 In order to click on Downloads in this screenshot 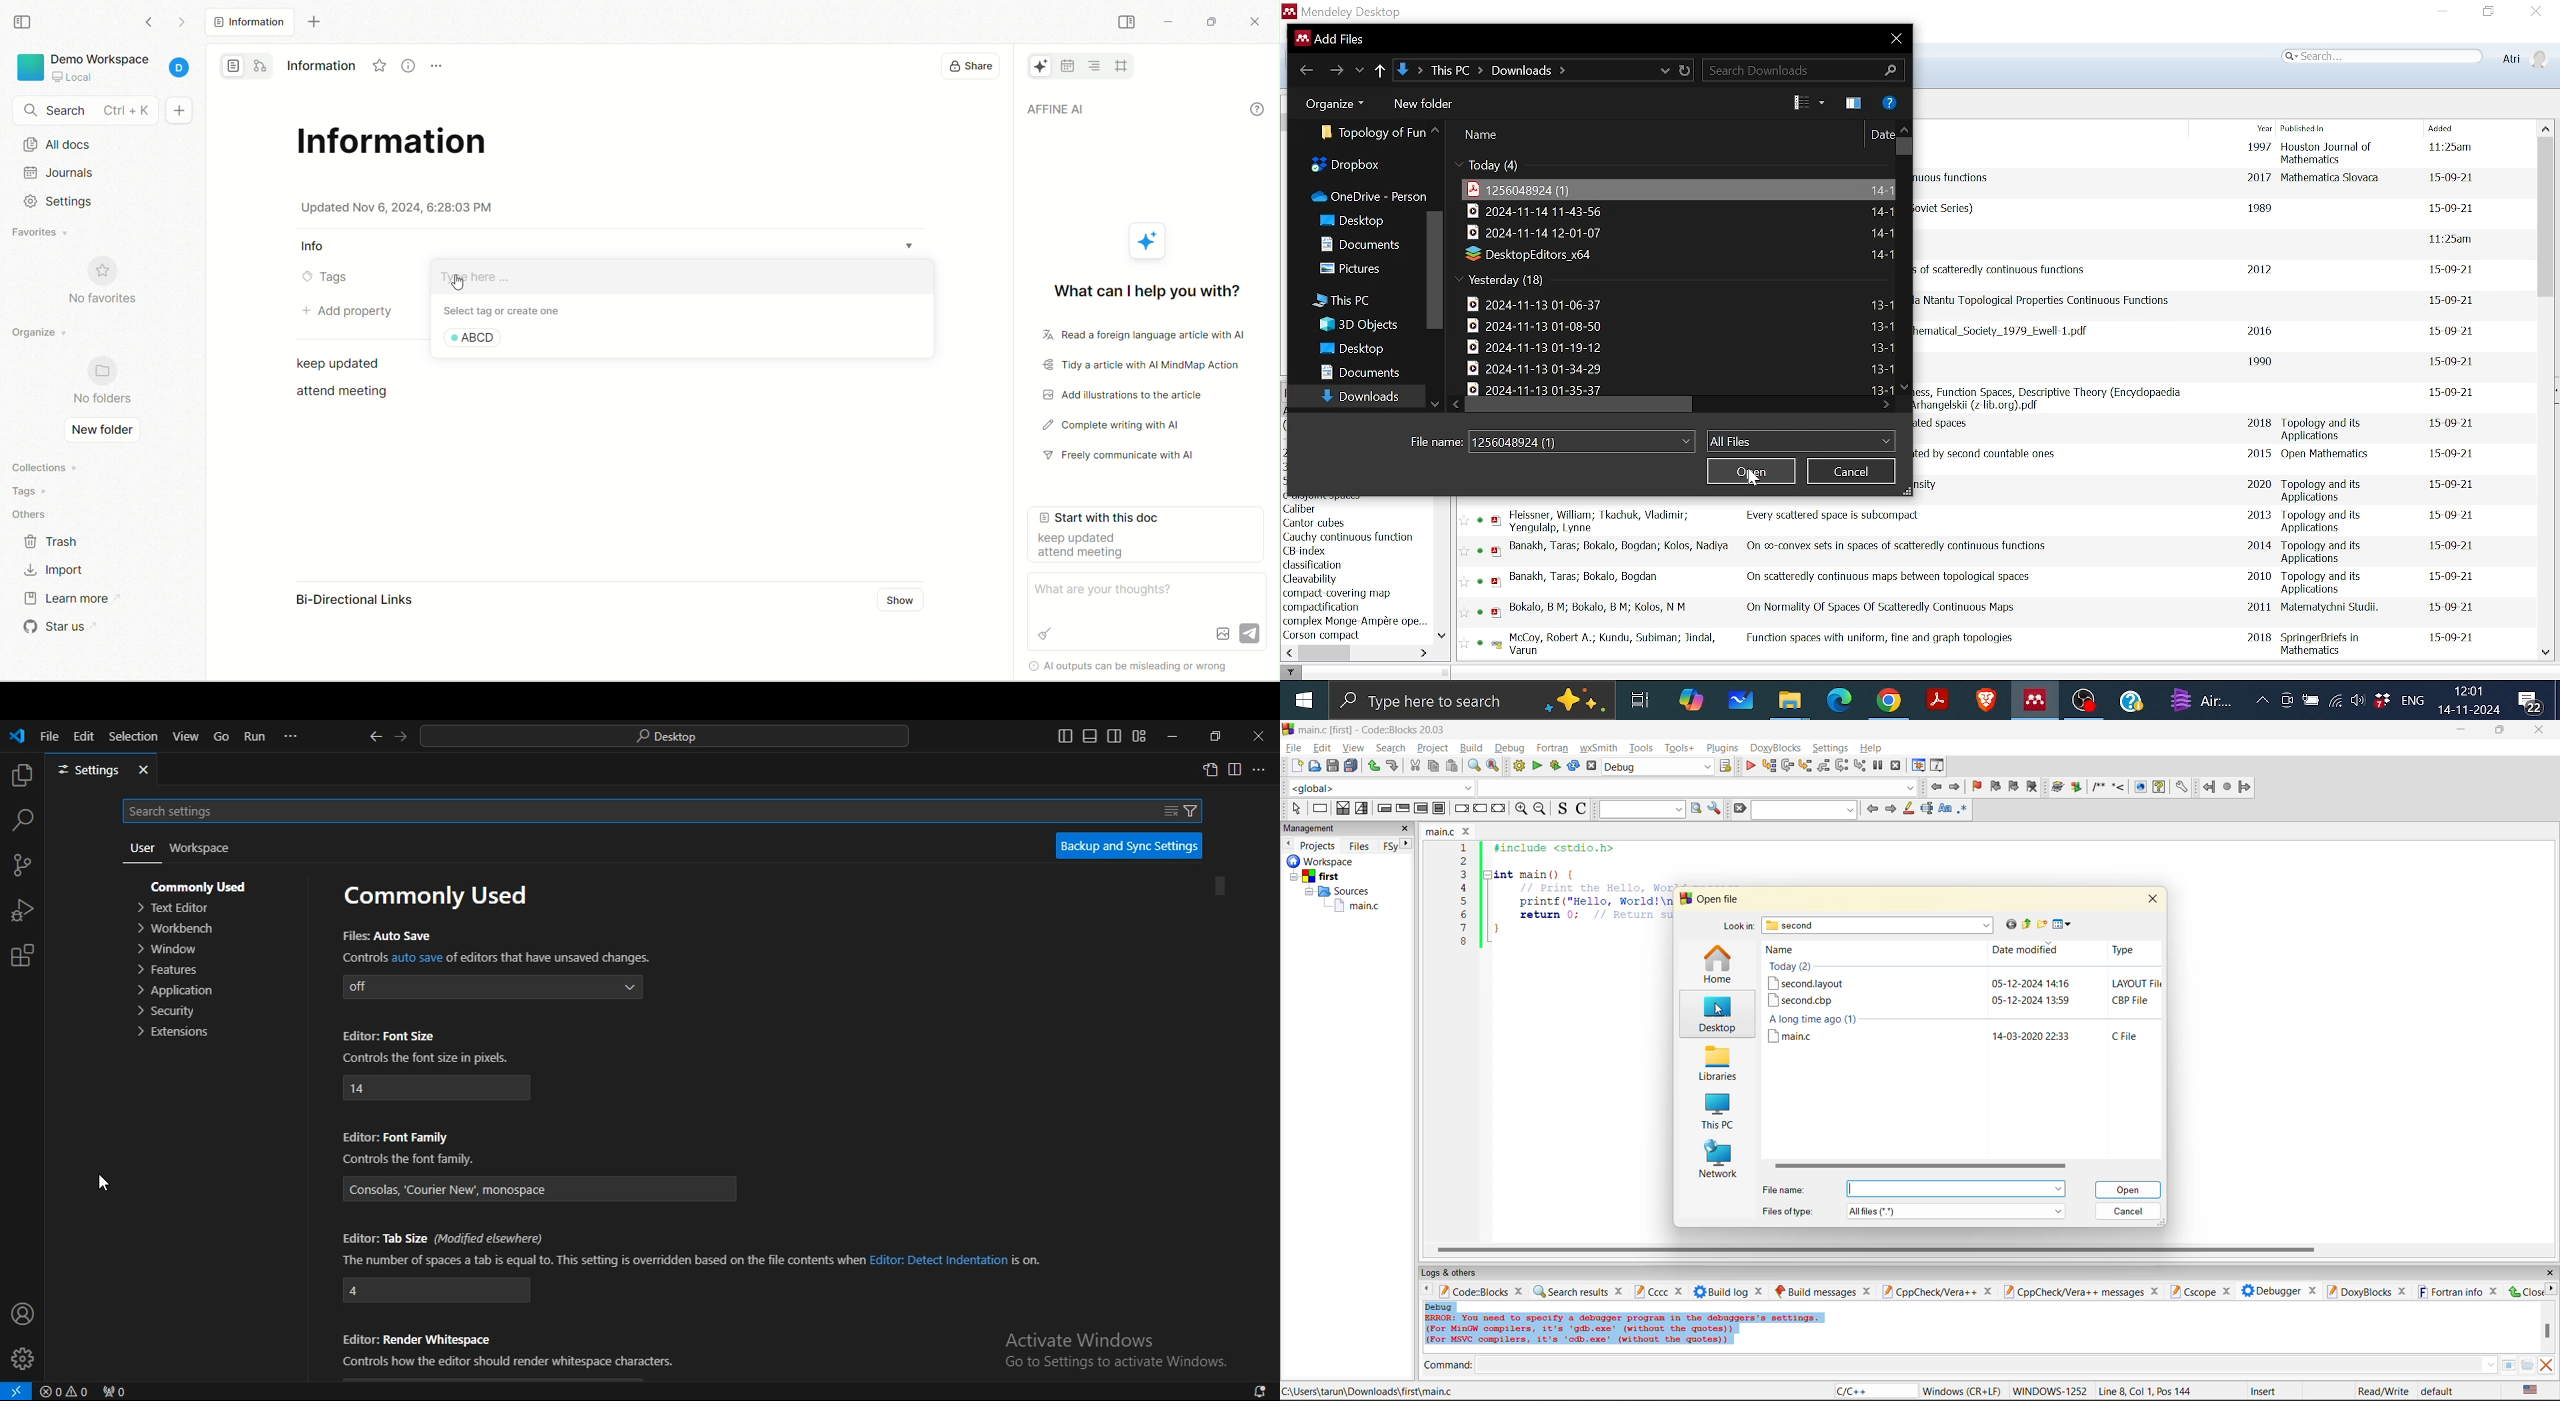, I will do `click(1364, 398)`.